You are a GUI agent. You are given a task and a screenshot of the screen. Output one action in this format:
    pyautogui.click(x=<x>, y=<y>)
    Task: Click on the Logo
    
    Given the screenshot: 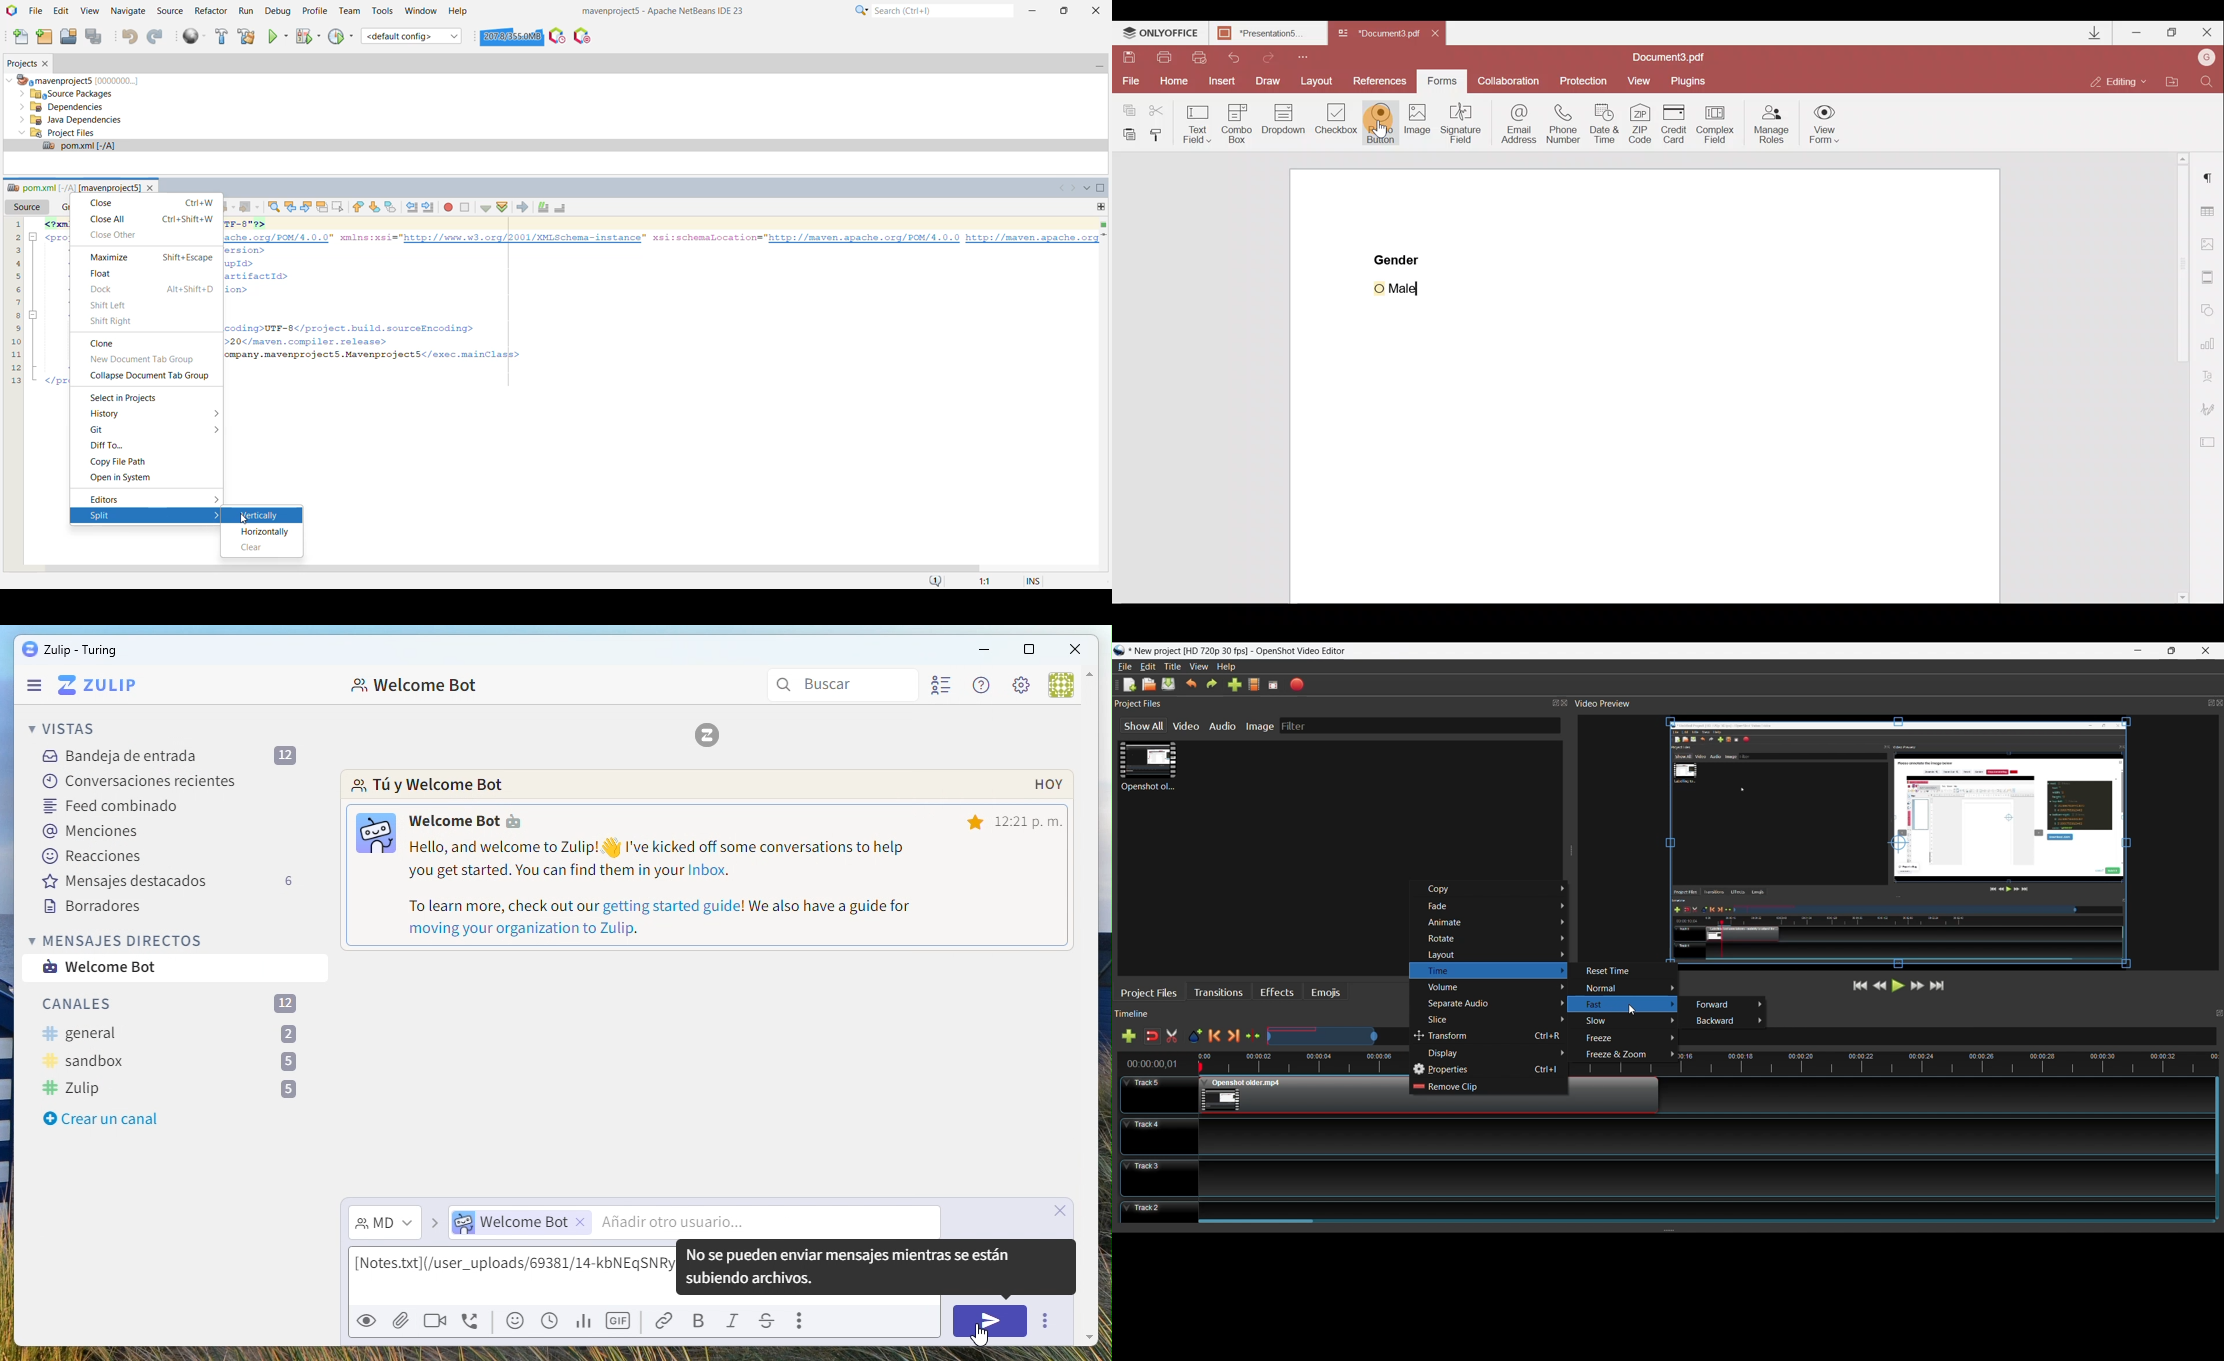 What is the action you would take?
    pyautogui.click(x=708, y=737)
    